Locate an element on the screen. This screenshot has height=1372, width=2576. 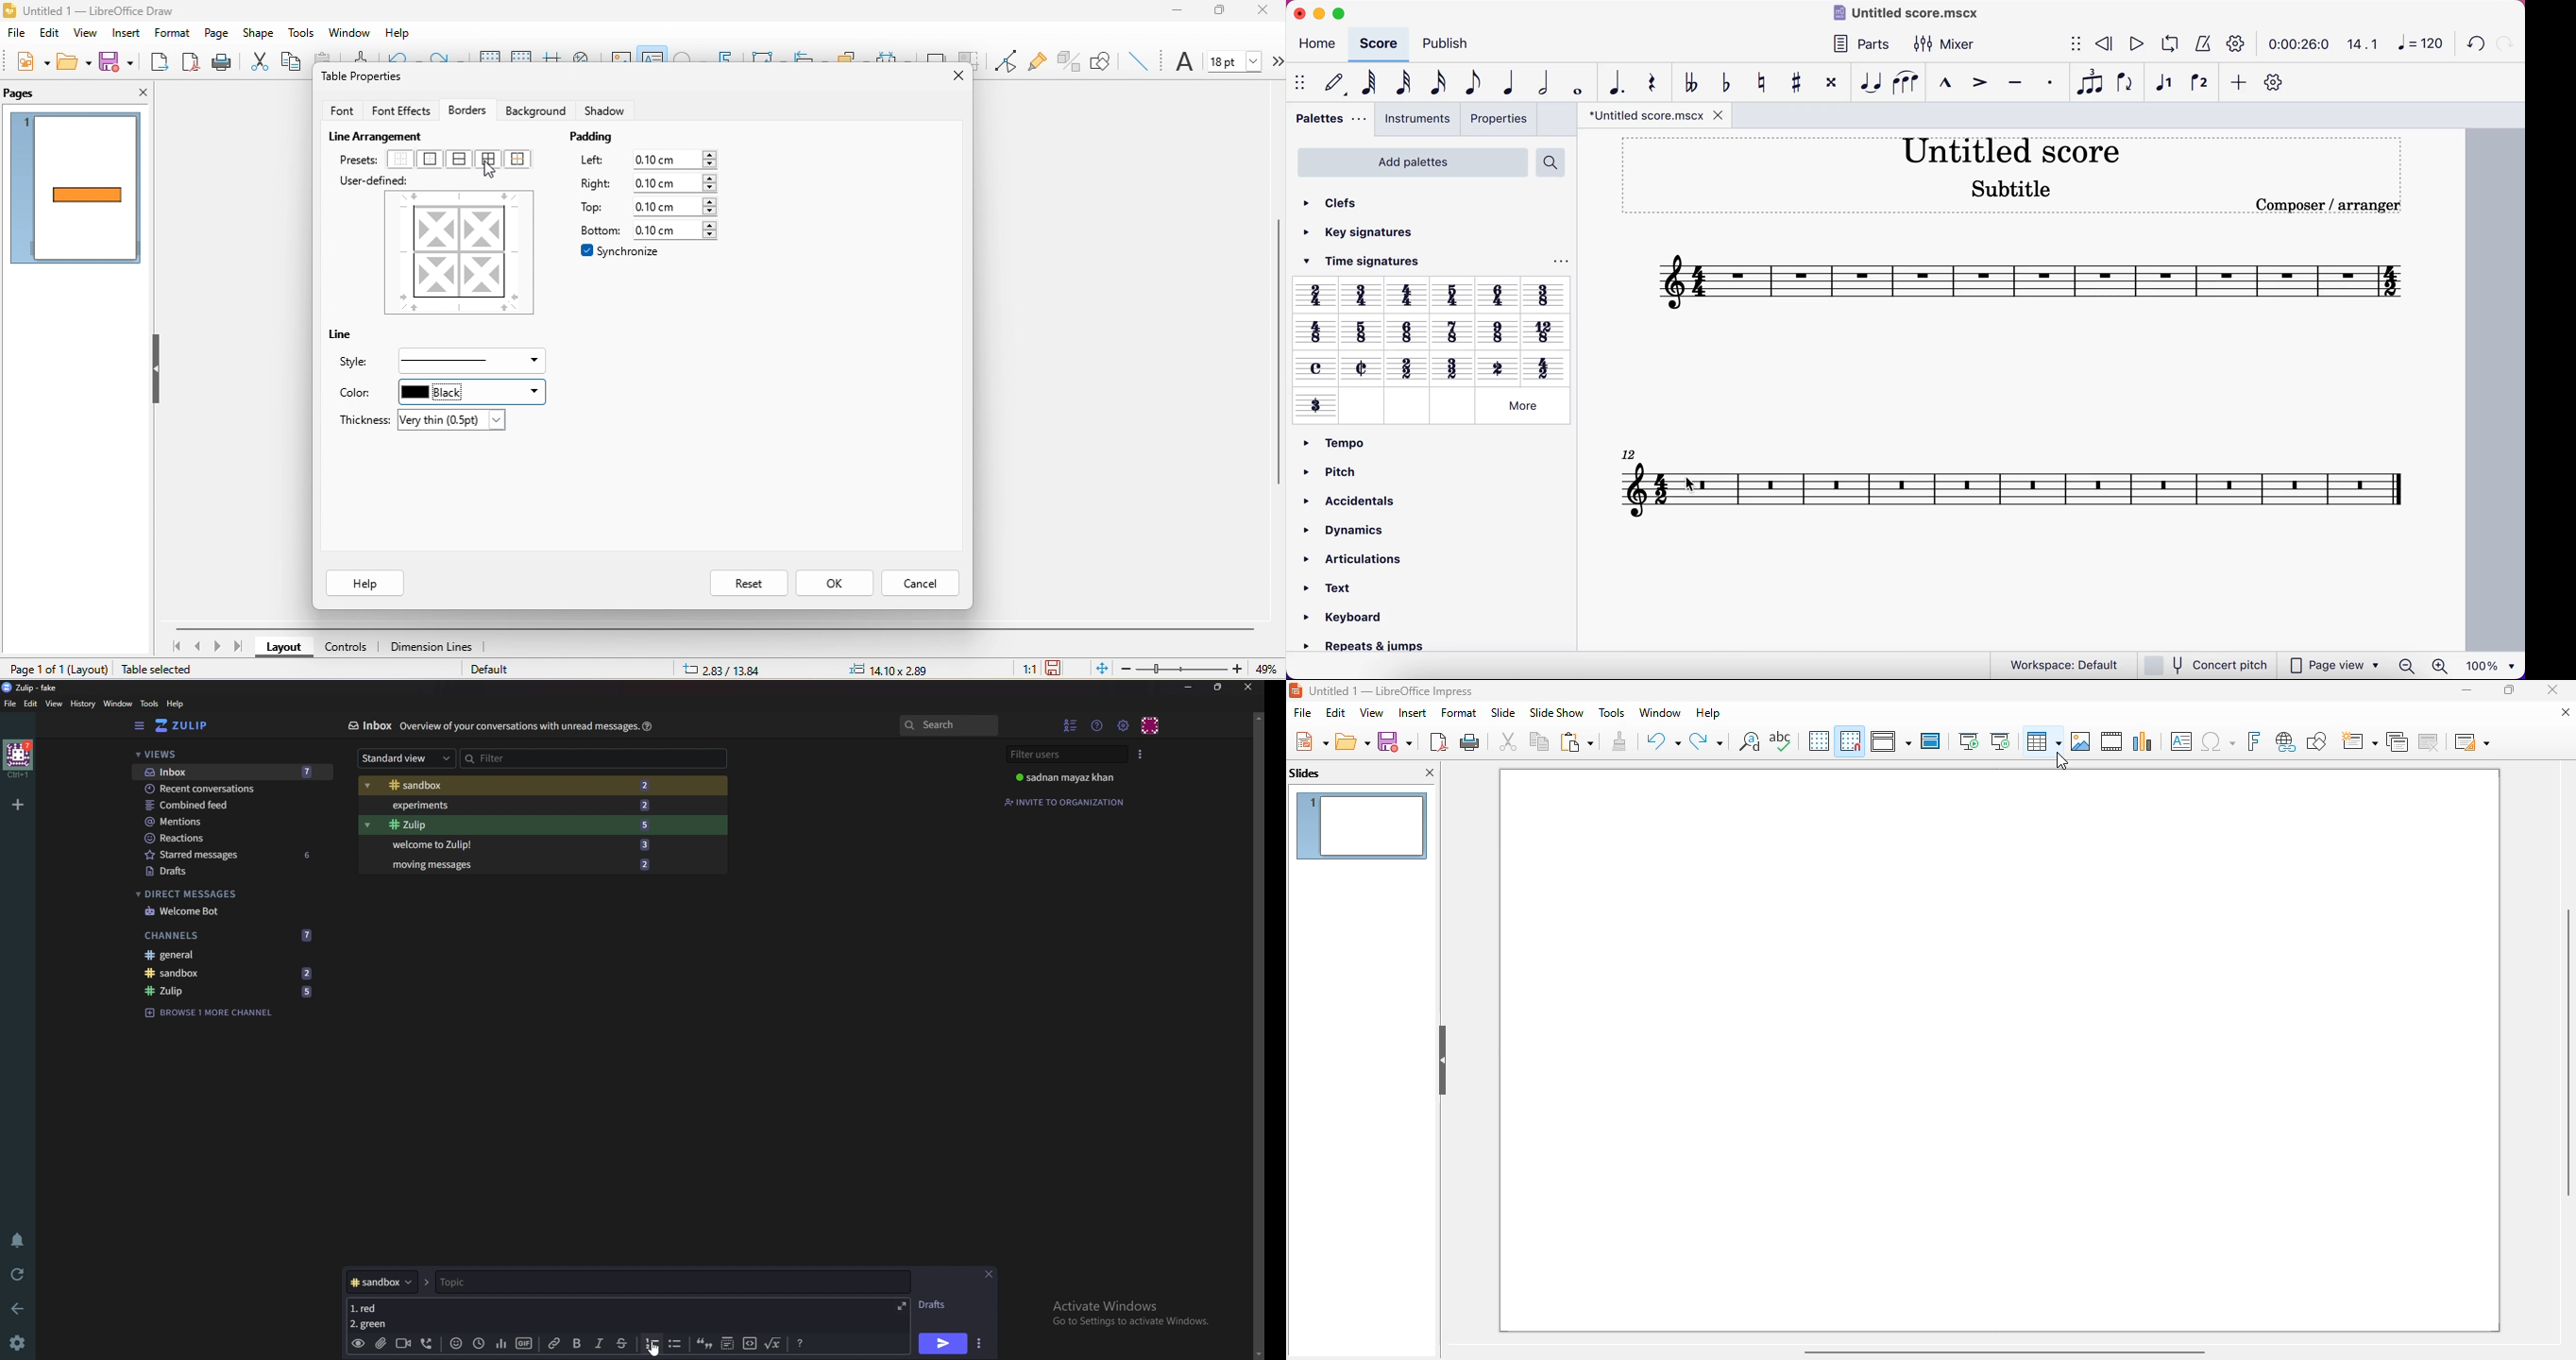
0.10 cm is located at coordinates (678, 208).